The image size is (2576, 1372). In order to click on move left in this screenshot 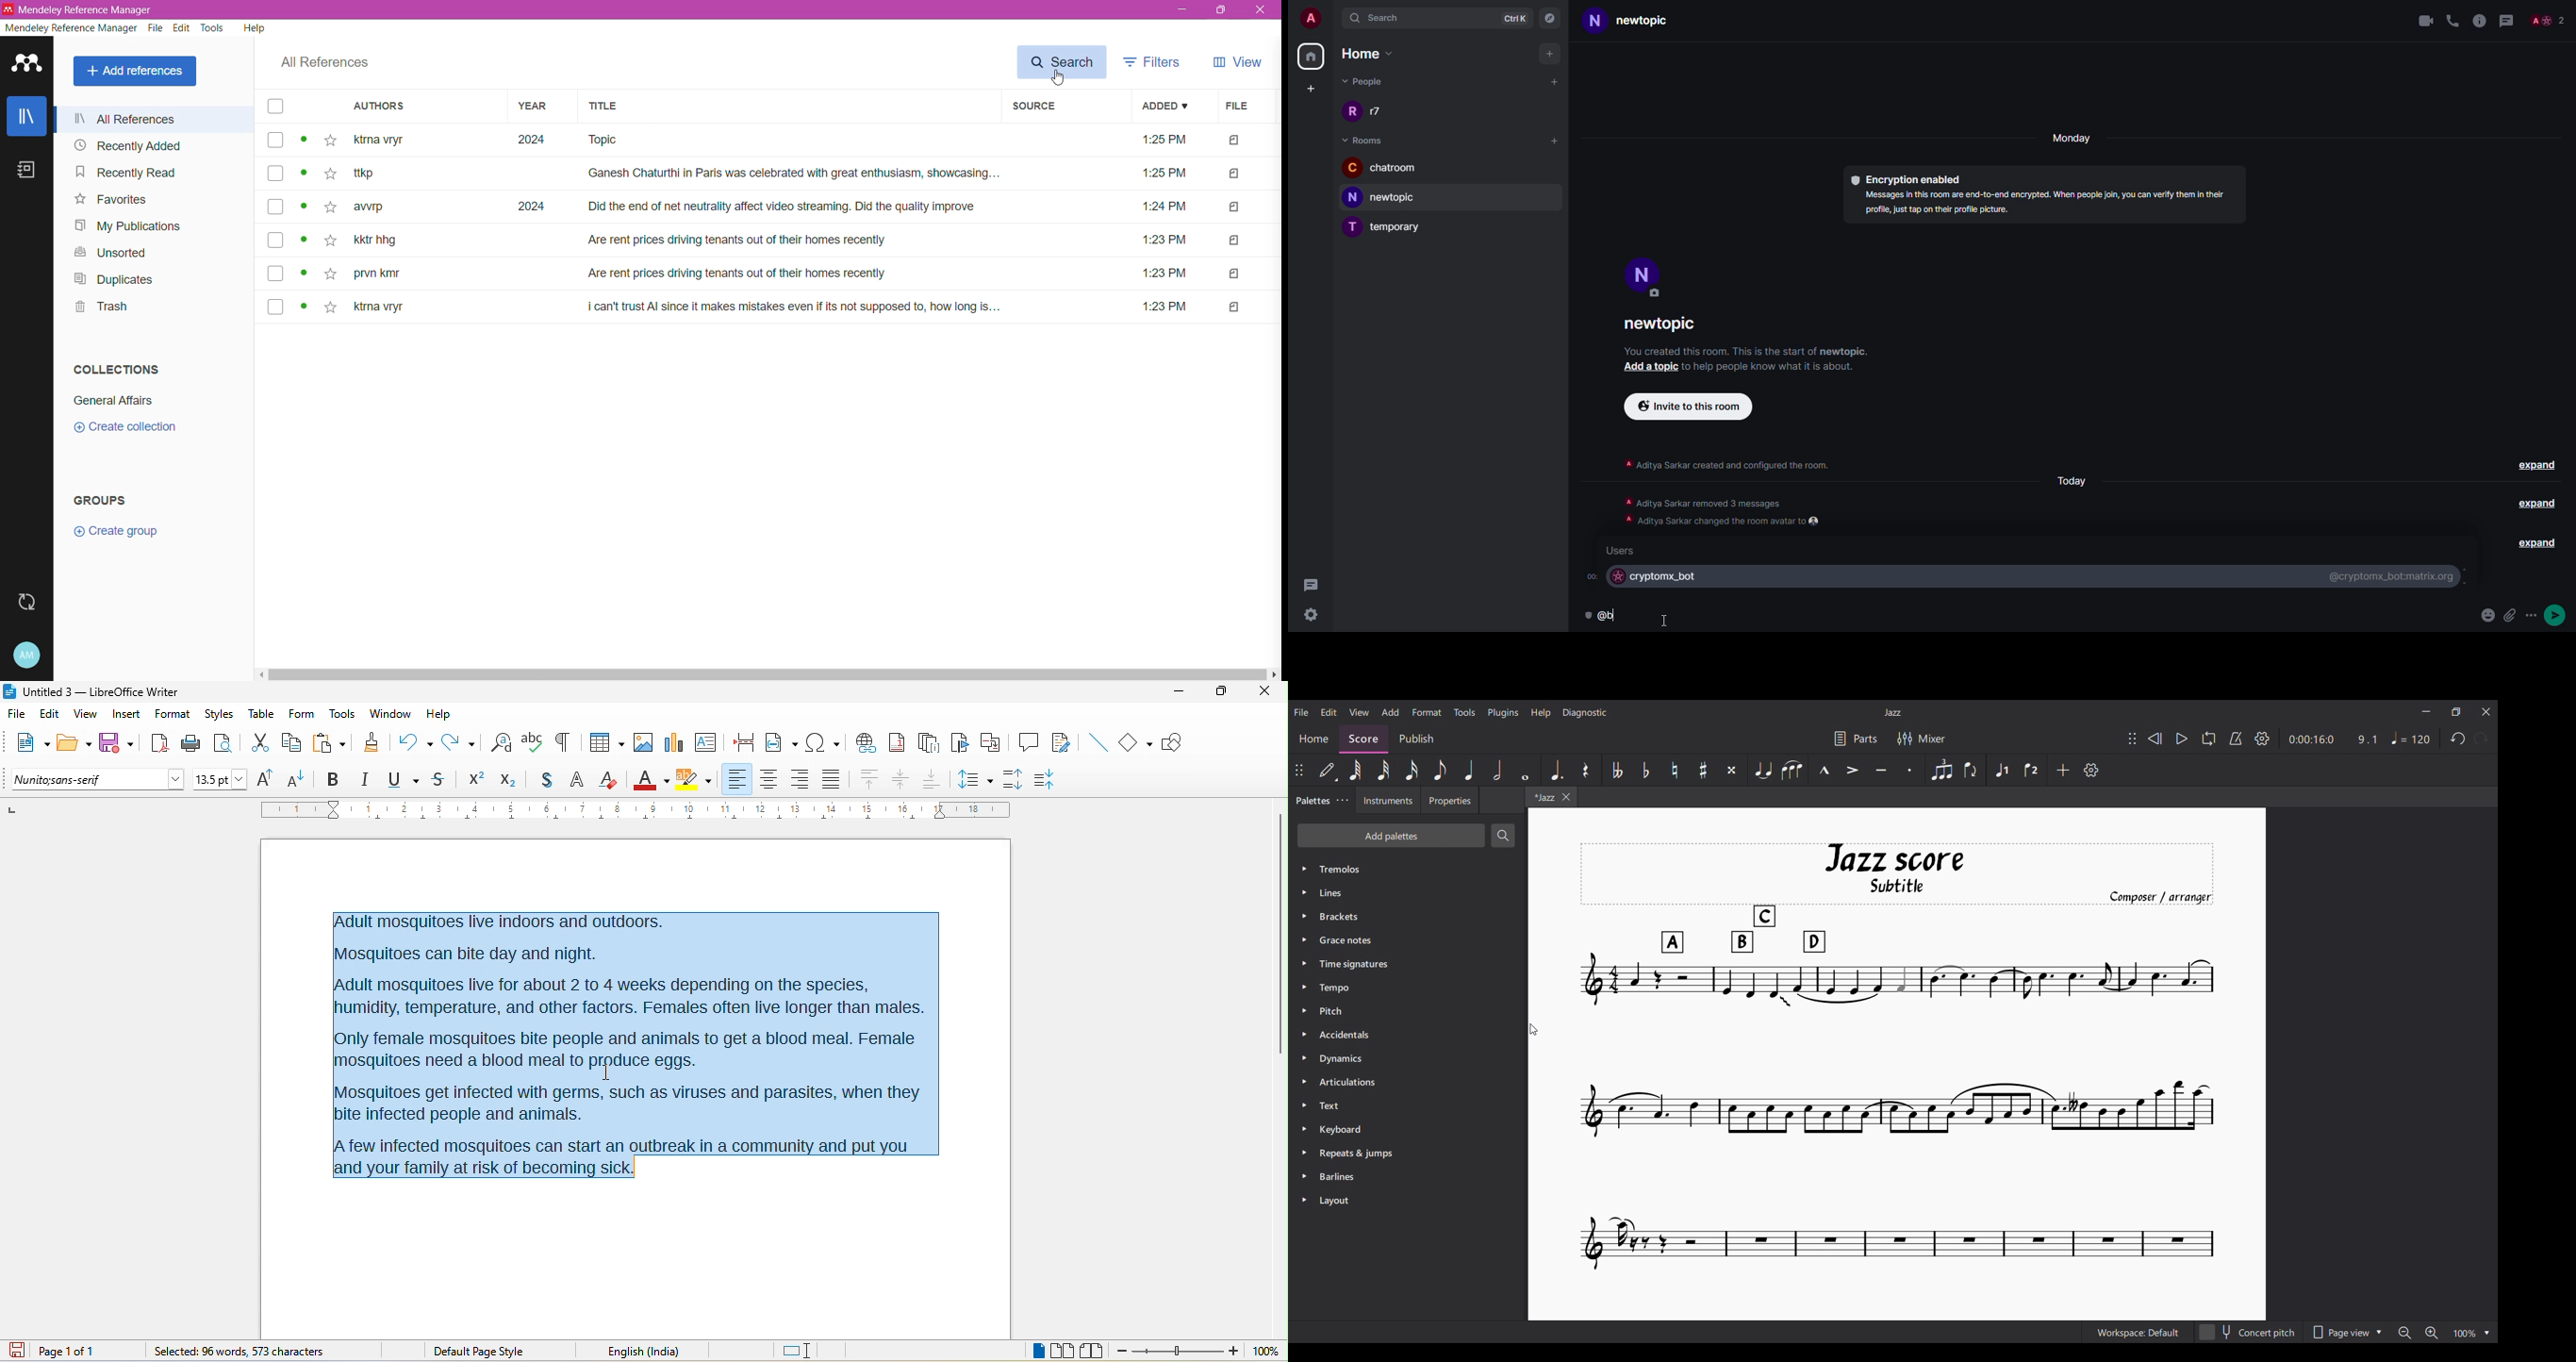, I will do `click(261, 674)`.